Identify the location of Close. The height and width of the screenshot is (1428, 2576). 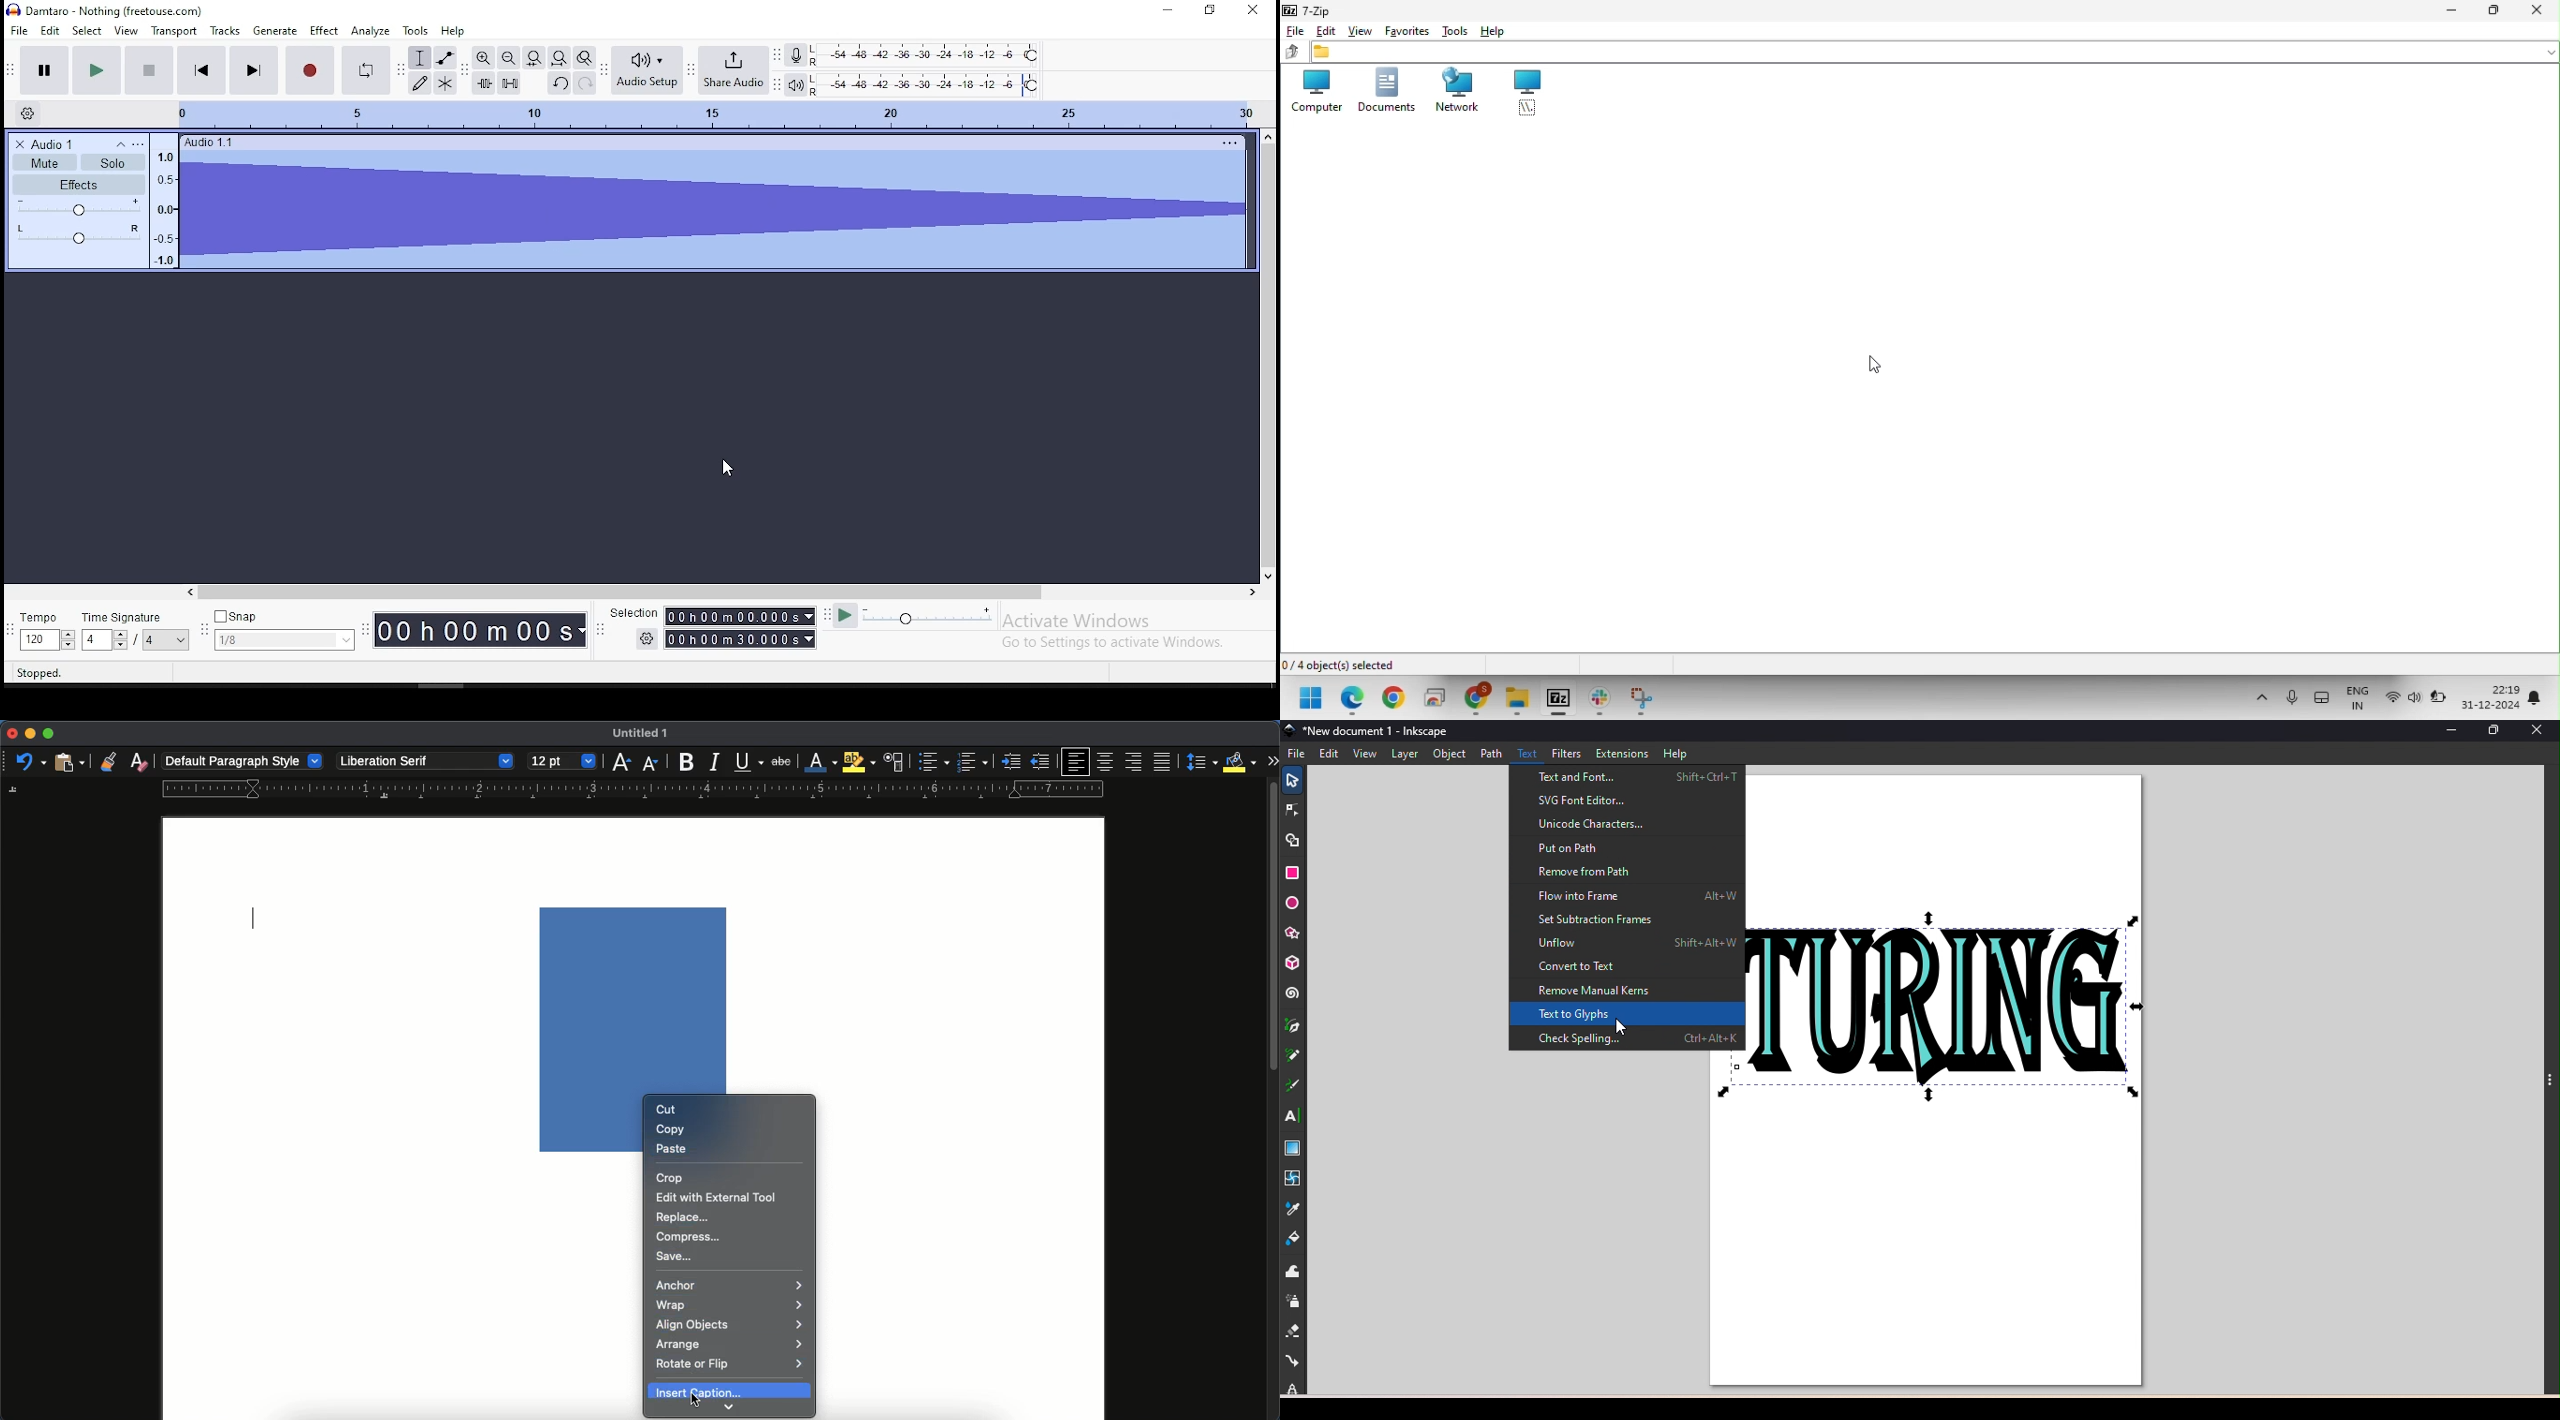
(2542, 733).